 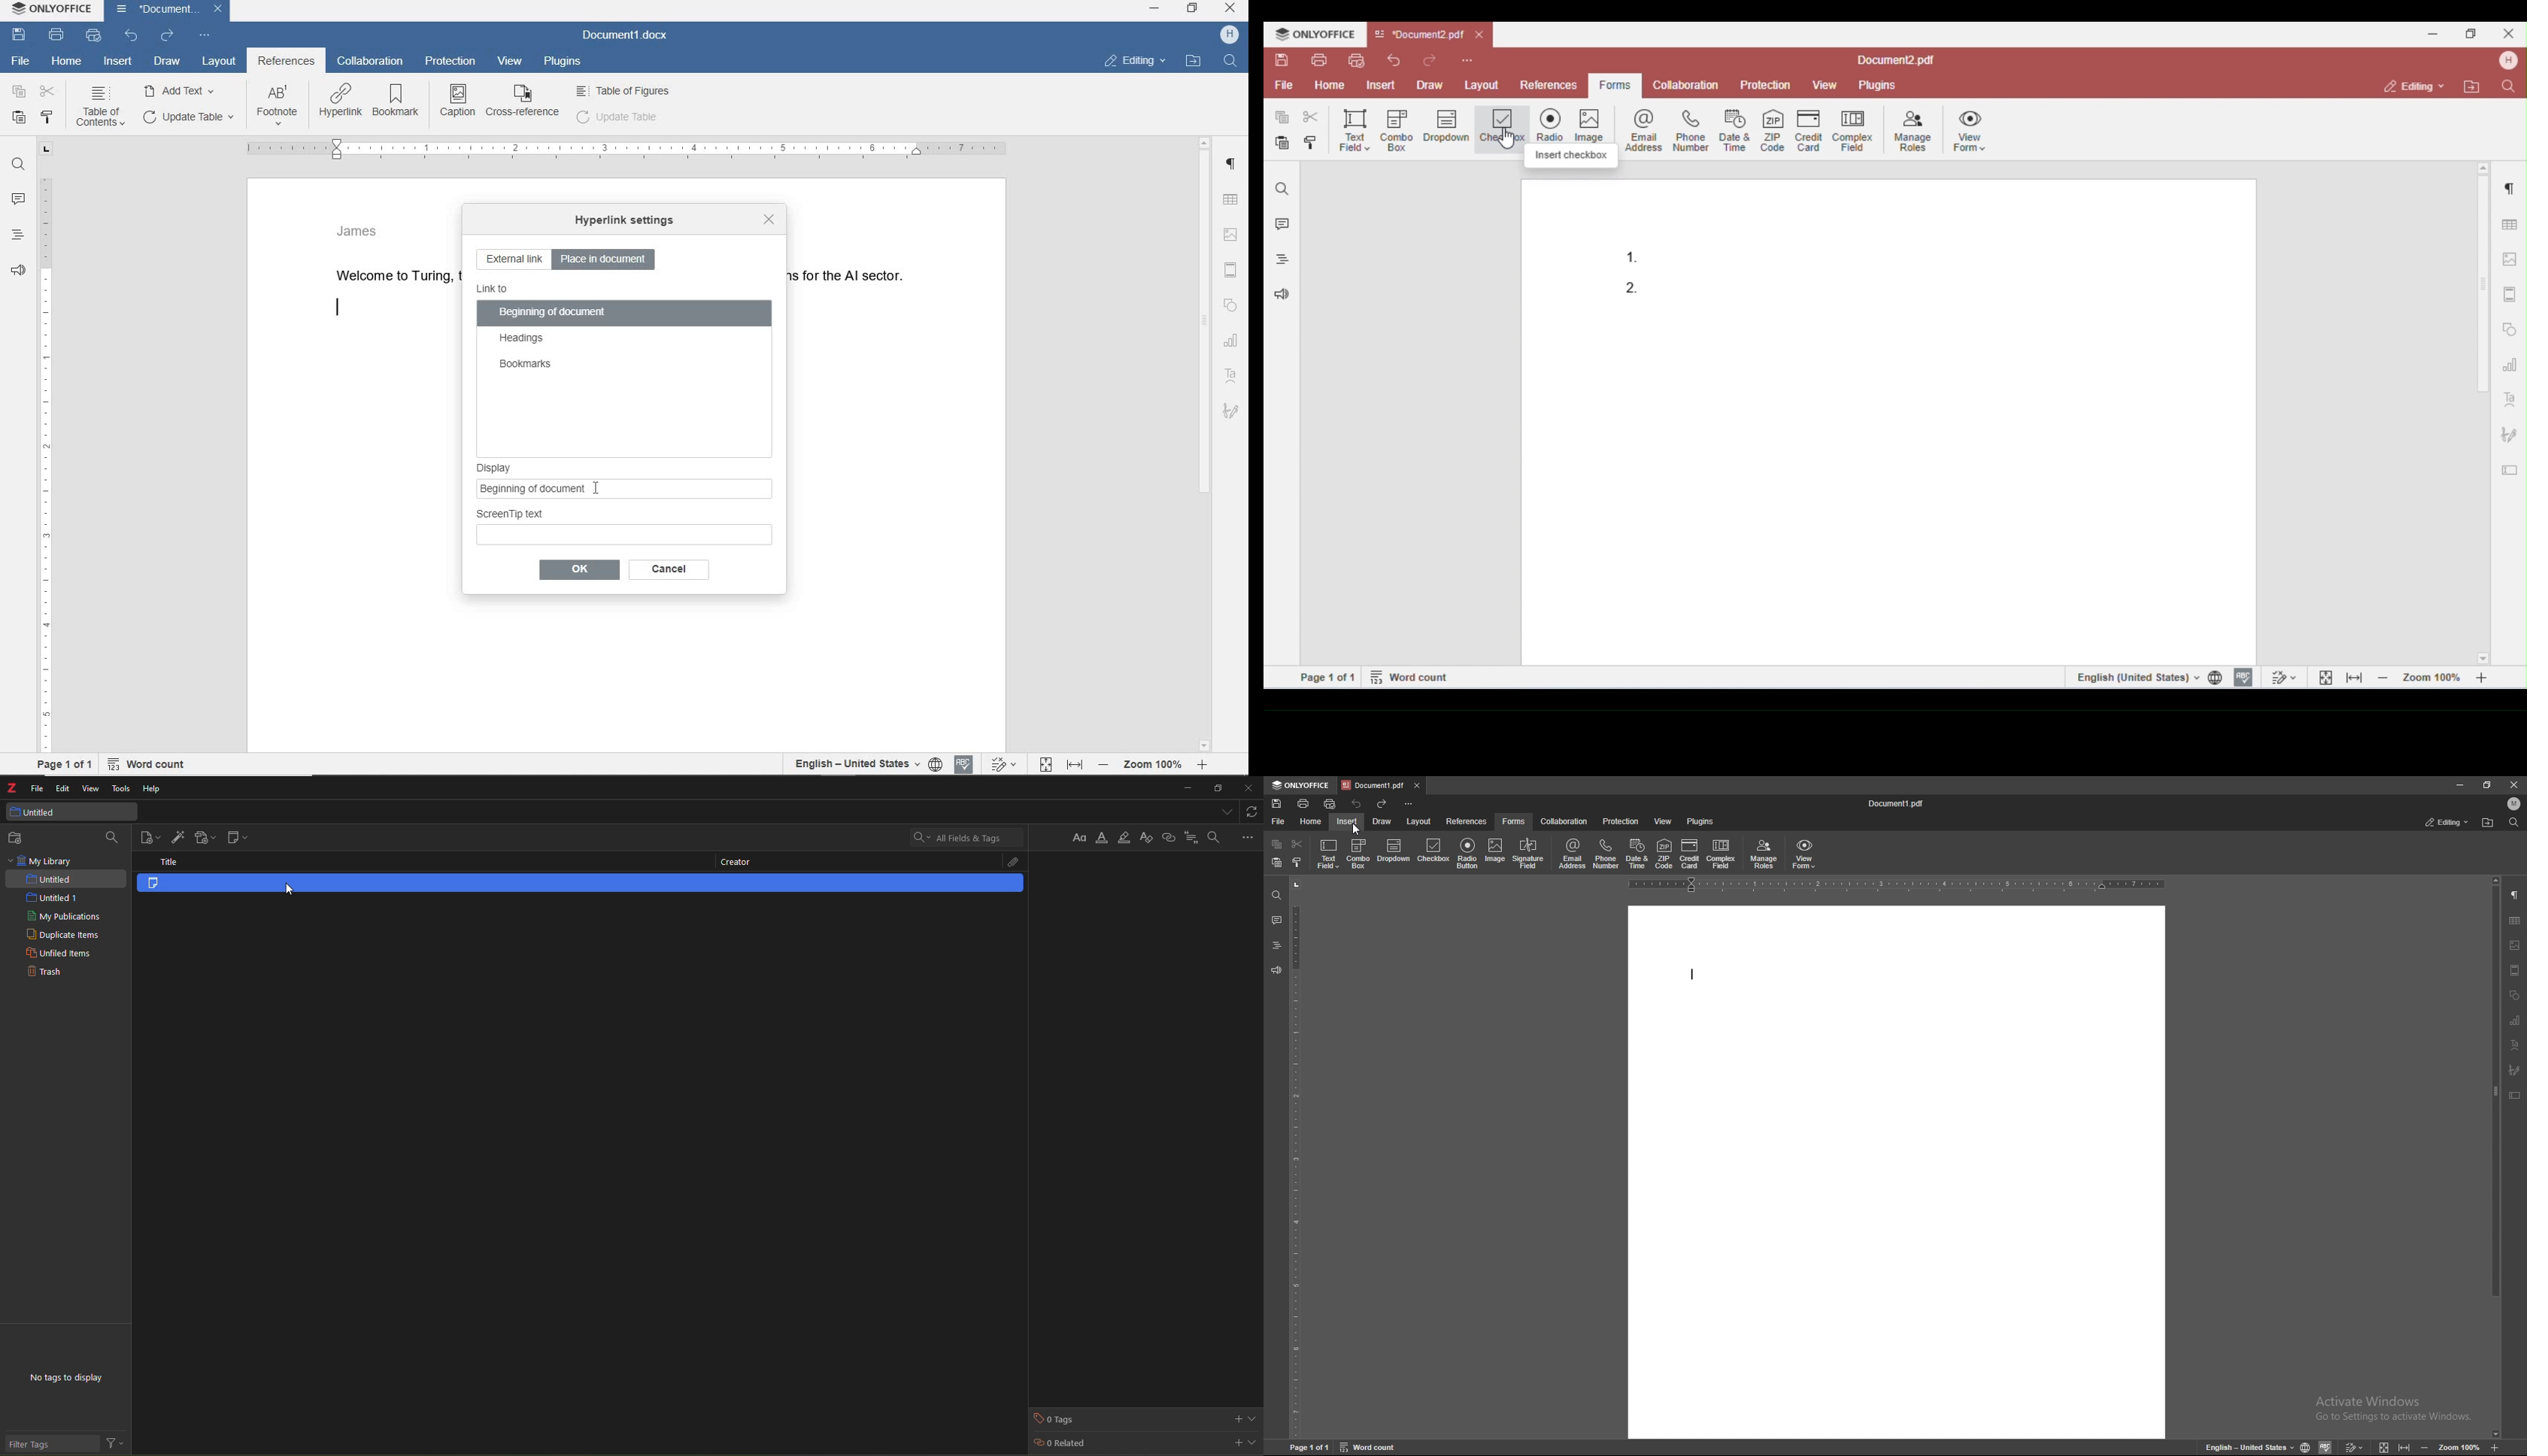 I want to click on image, so click(x=1497, y=852).